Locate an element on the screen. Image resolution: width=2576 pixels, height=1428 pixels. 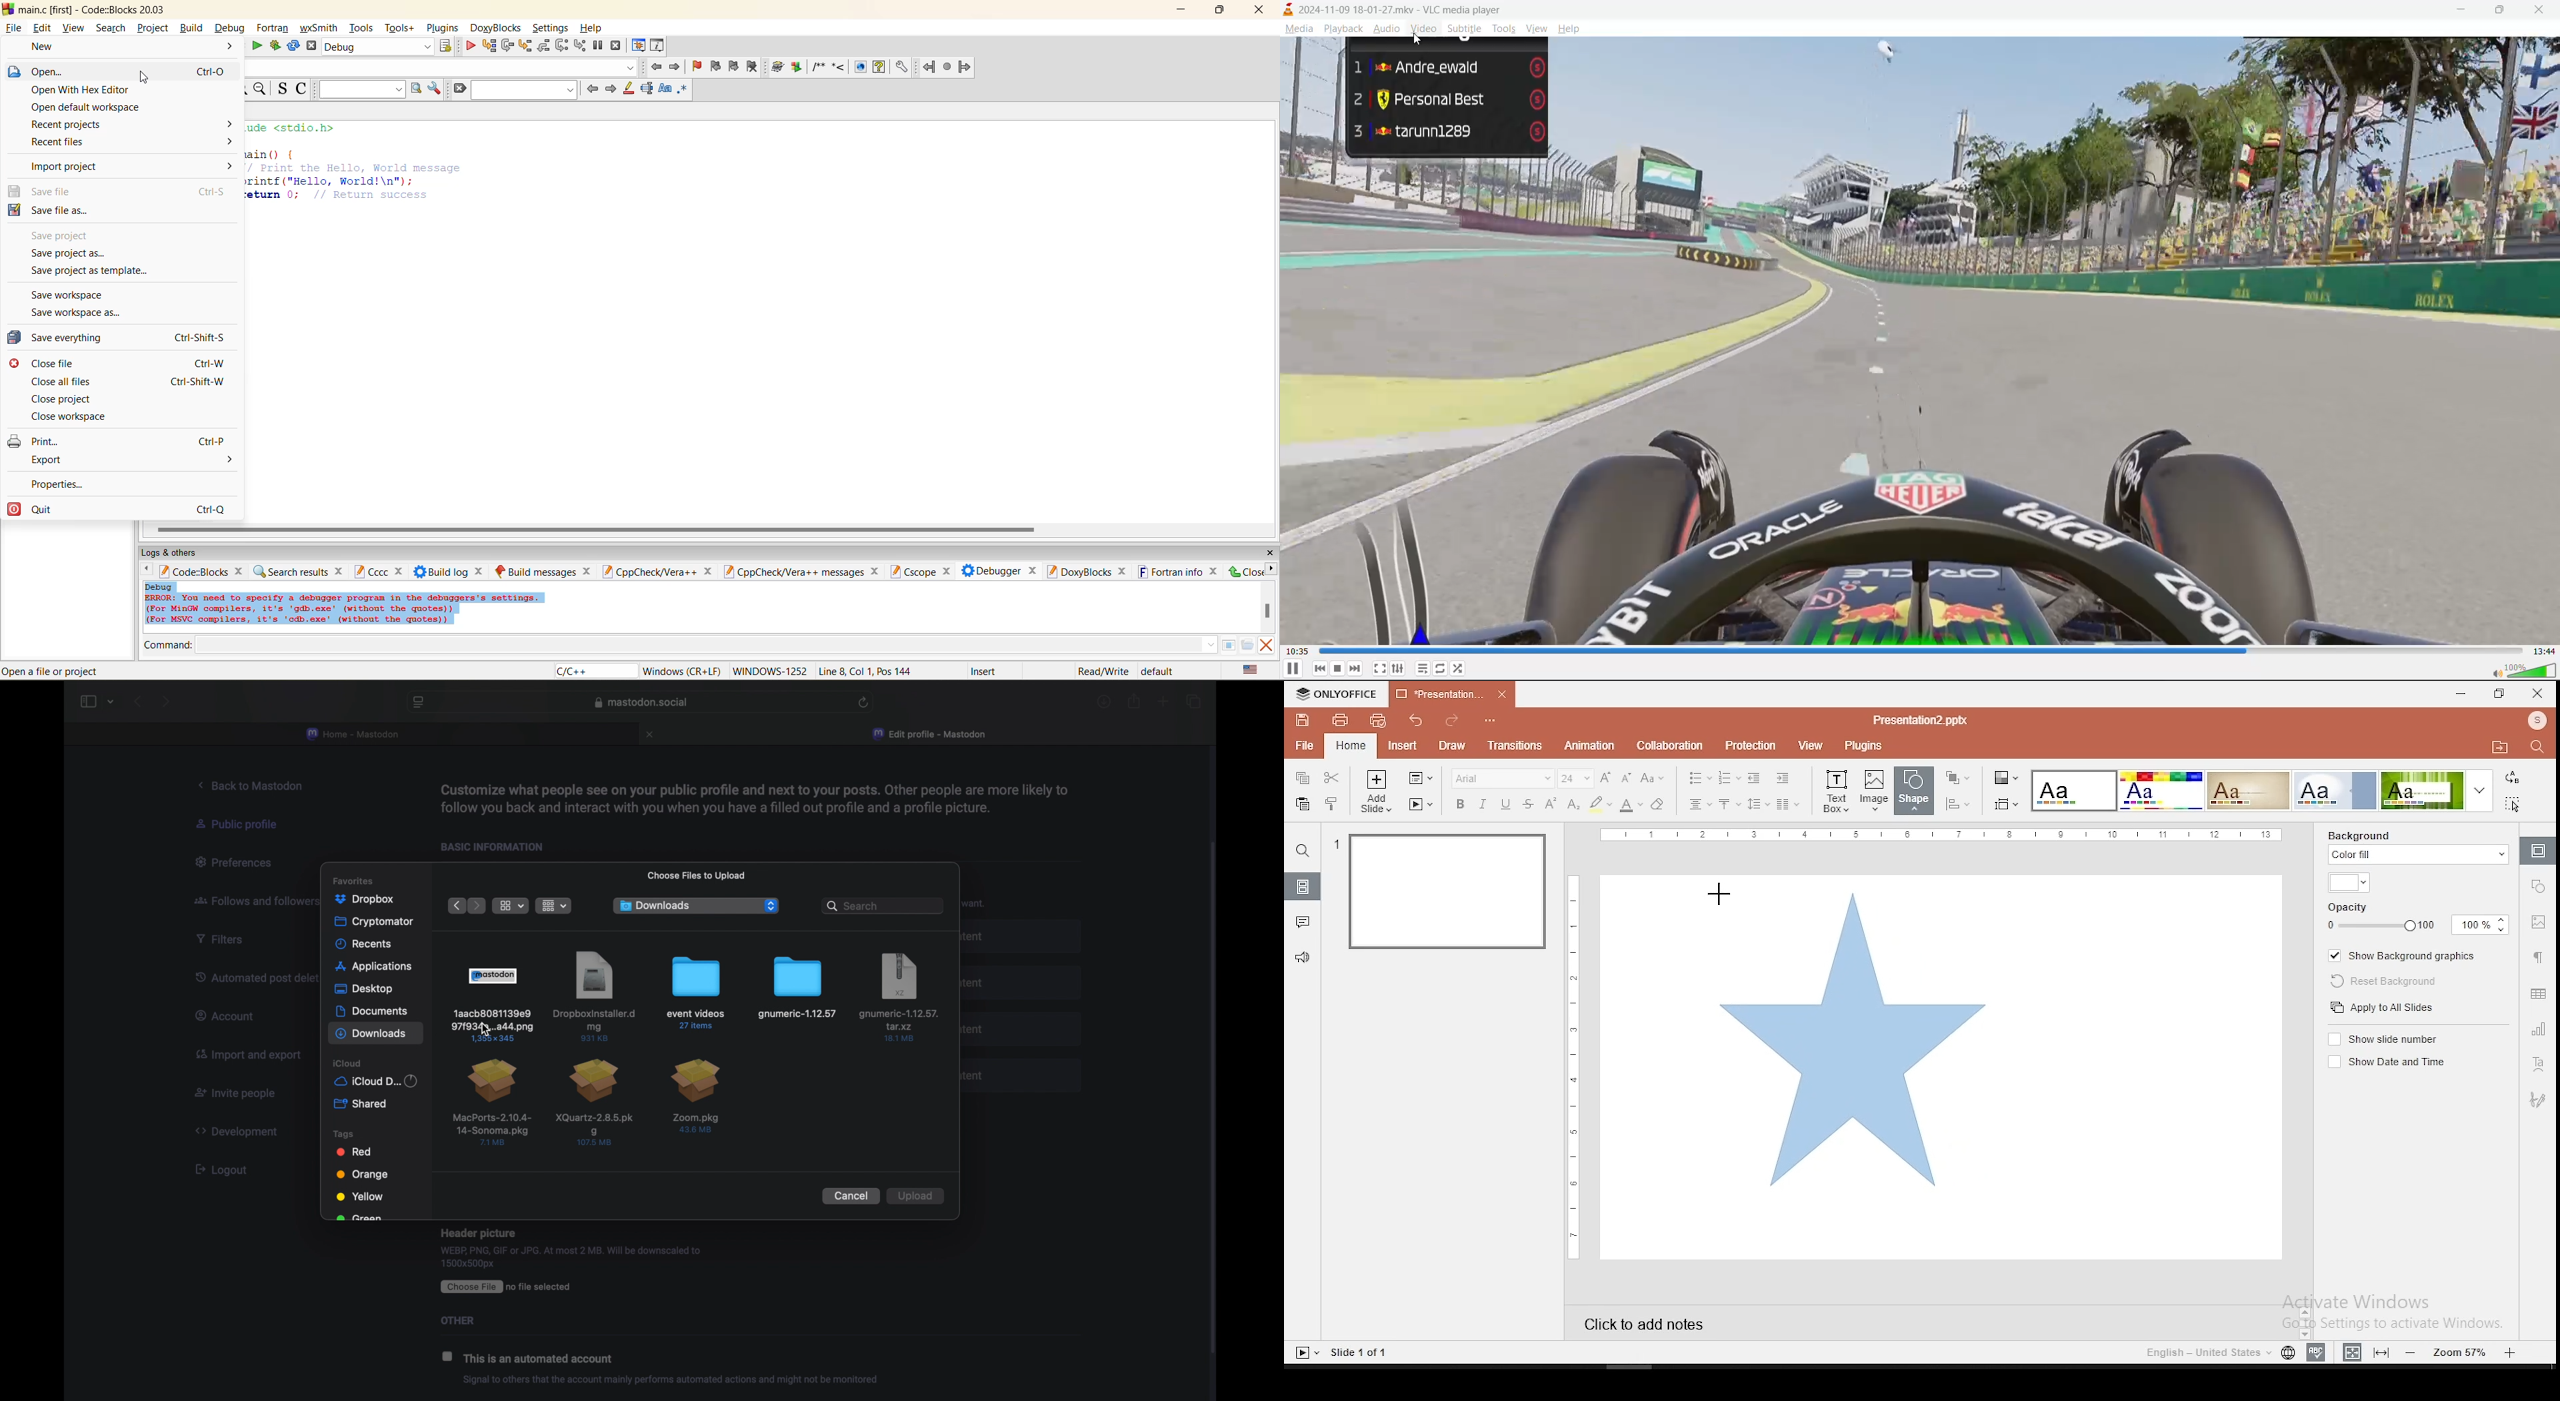
CEE ro file selected is located at coordinates (515, 1286).